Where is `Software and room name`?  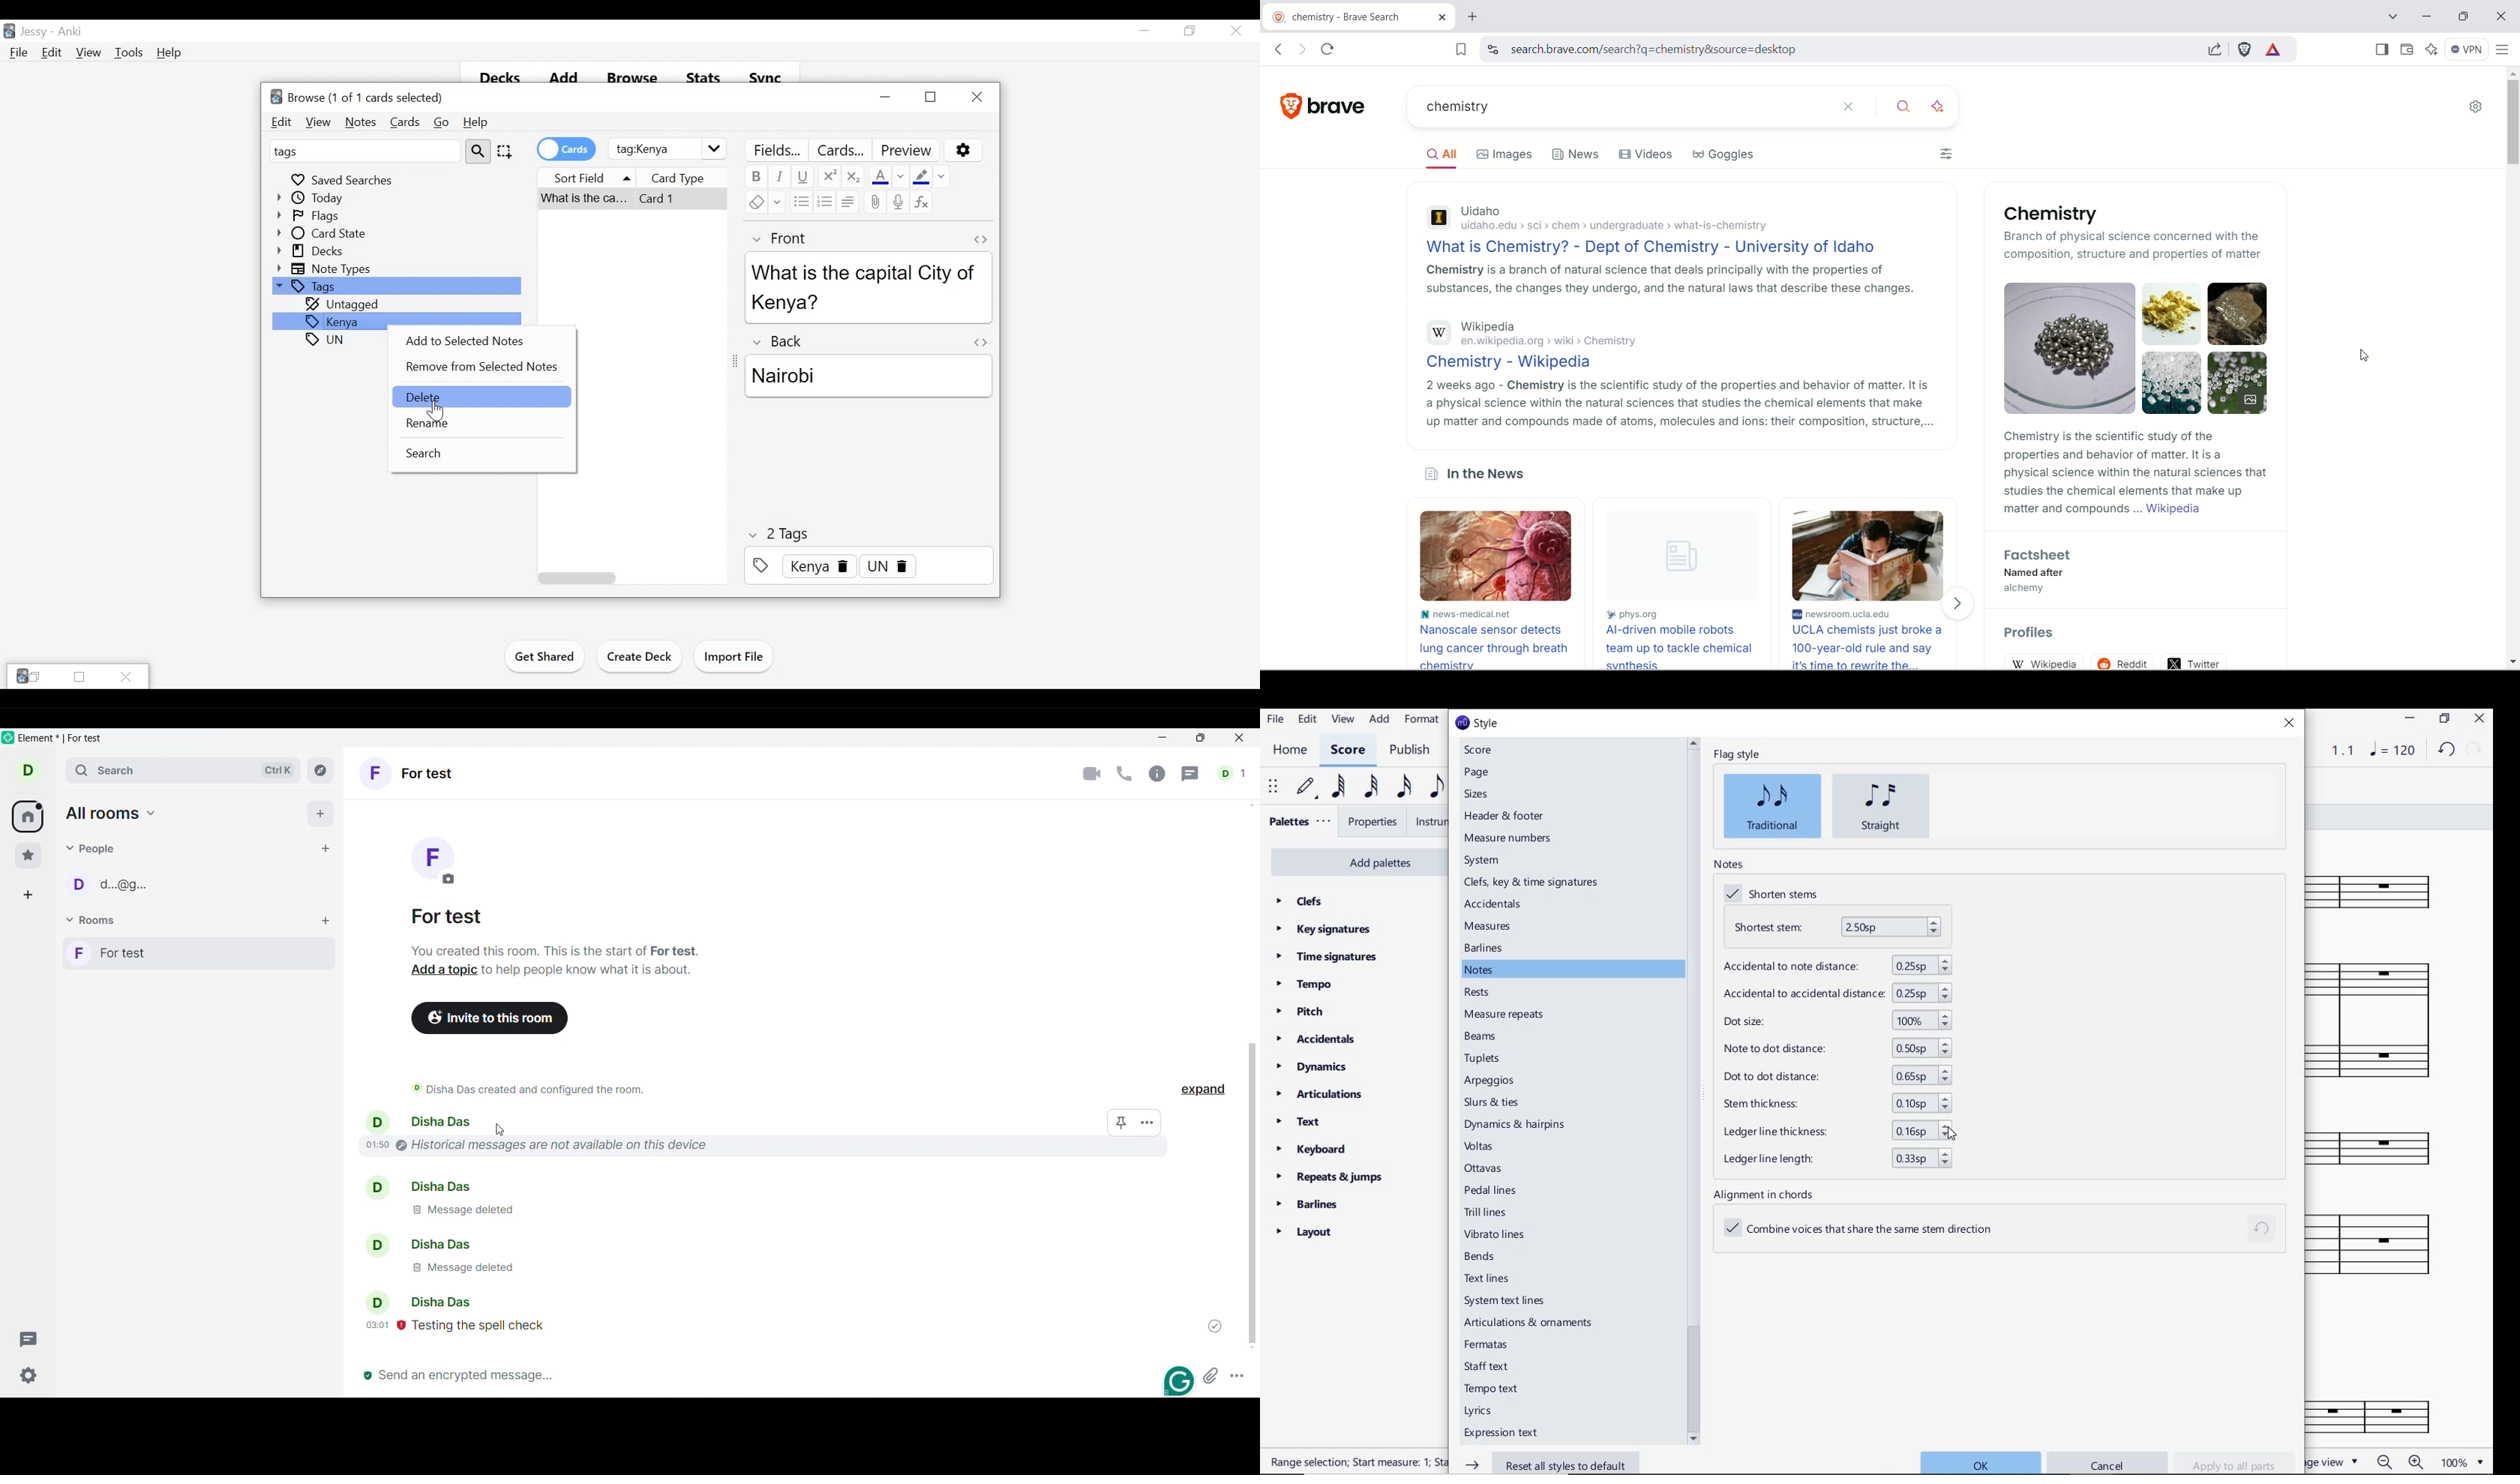
Software and room name is located at coordinates (63, 739).